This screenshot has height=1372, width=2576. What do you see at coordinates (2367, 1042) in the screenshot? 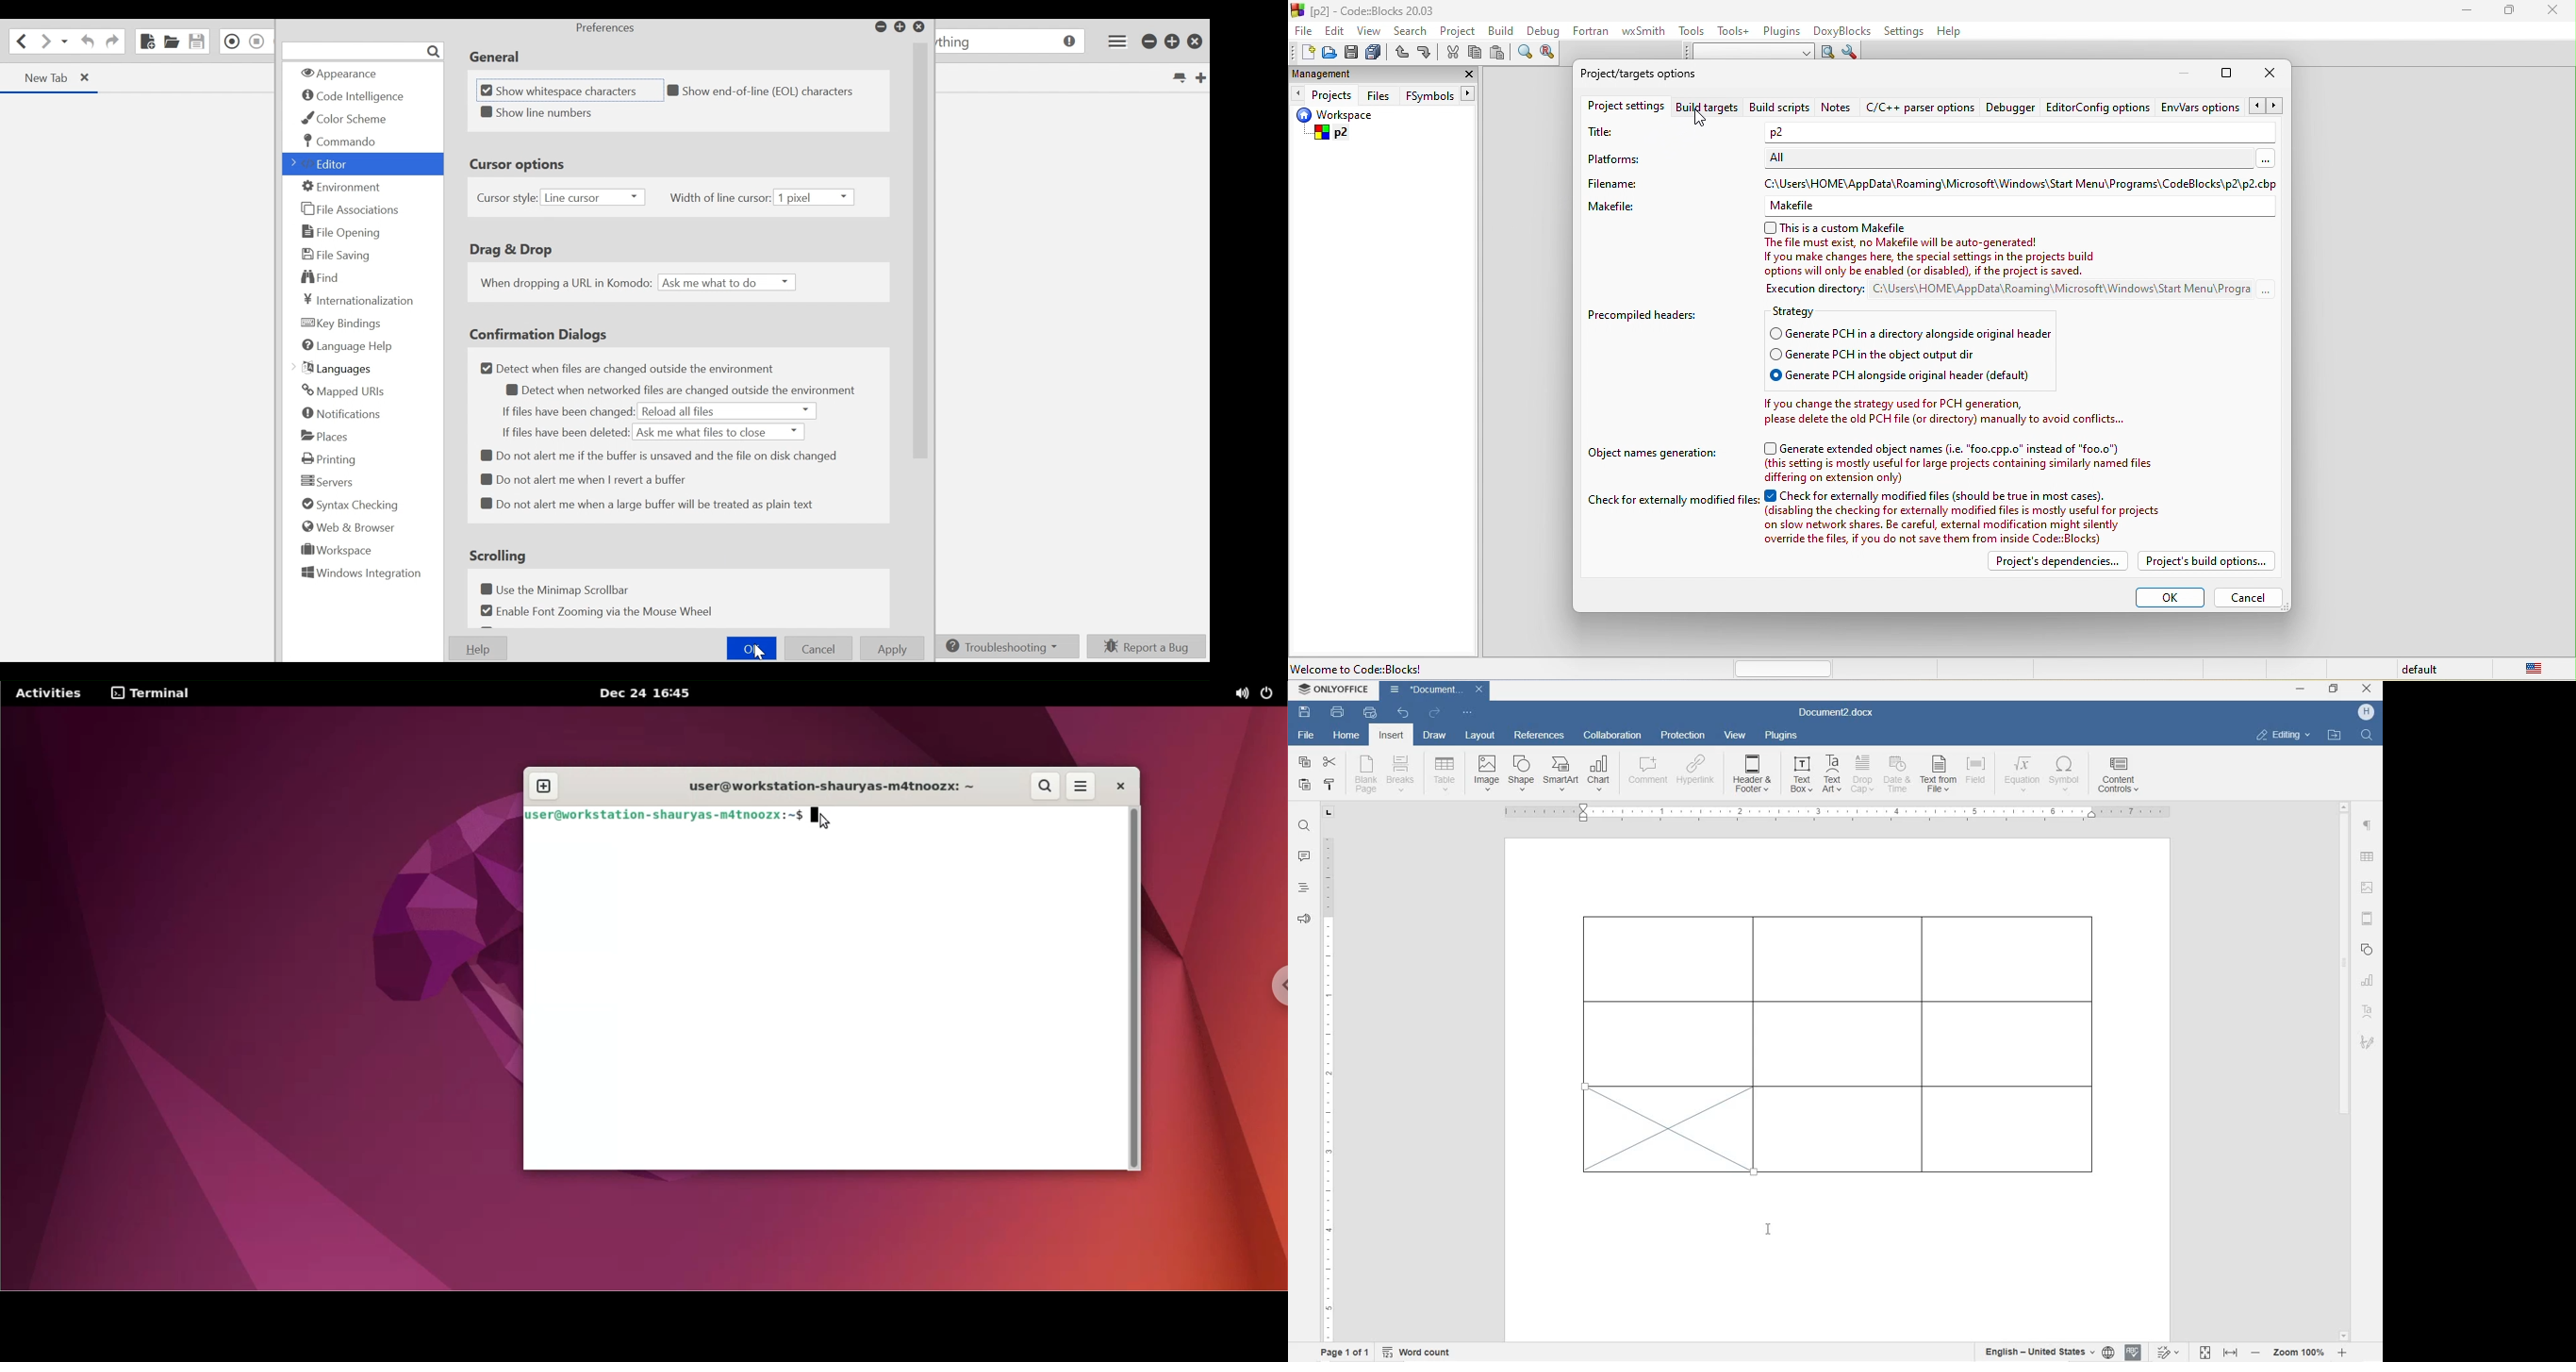
I see `signature` at bounding box center [2367, 1042].